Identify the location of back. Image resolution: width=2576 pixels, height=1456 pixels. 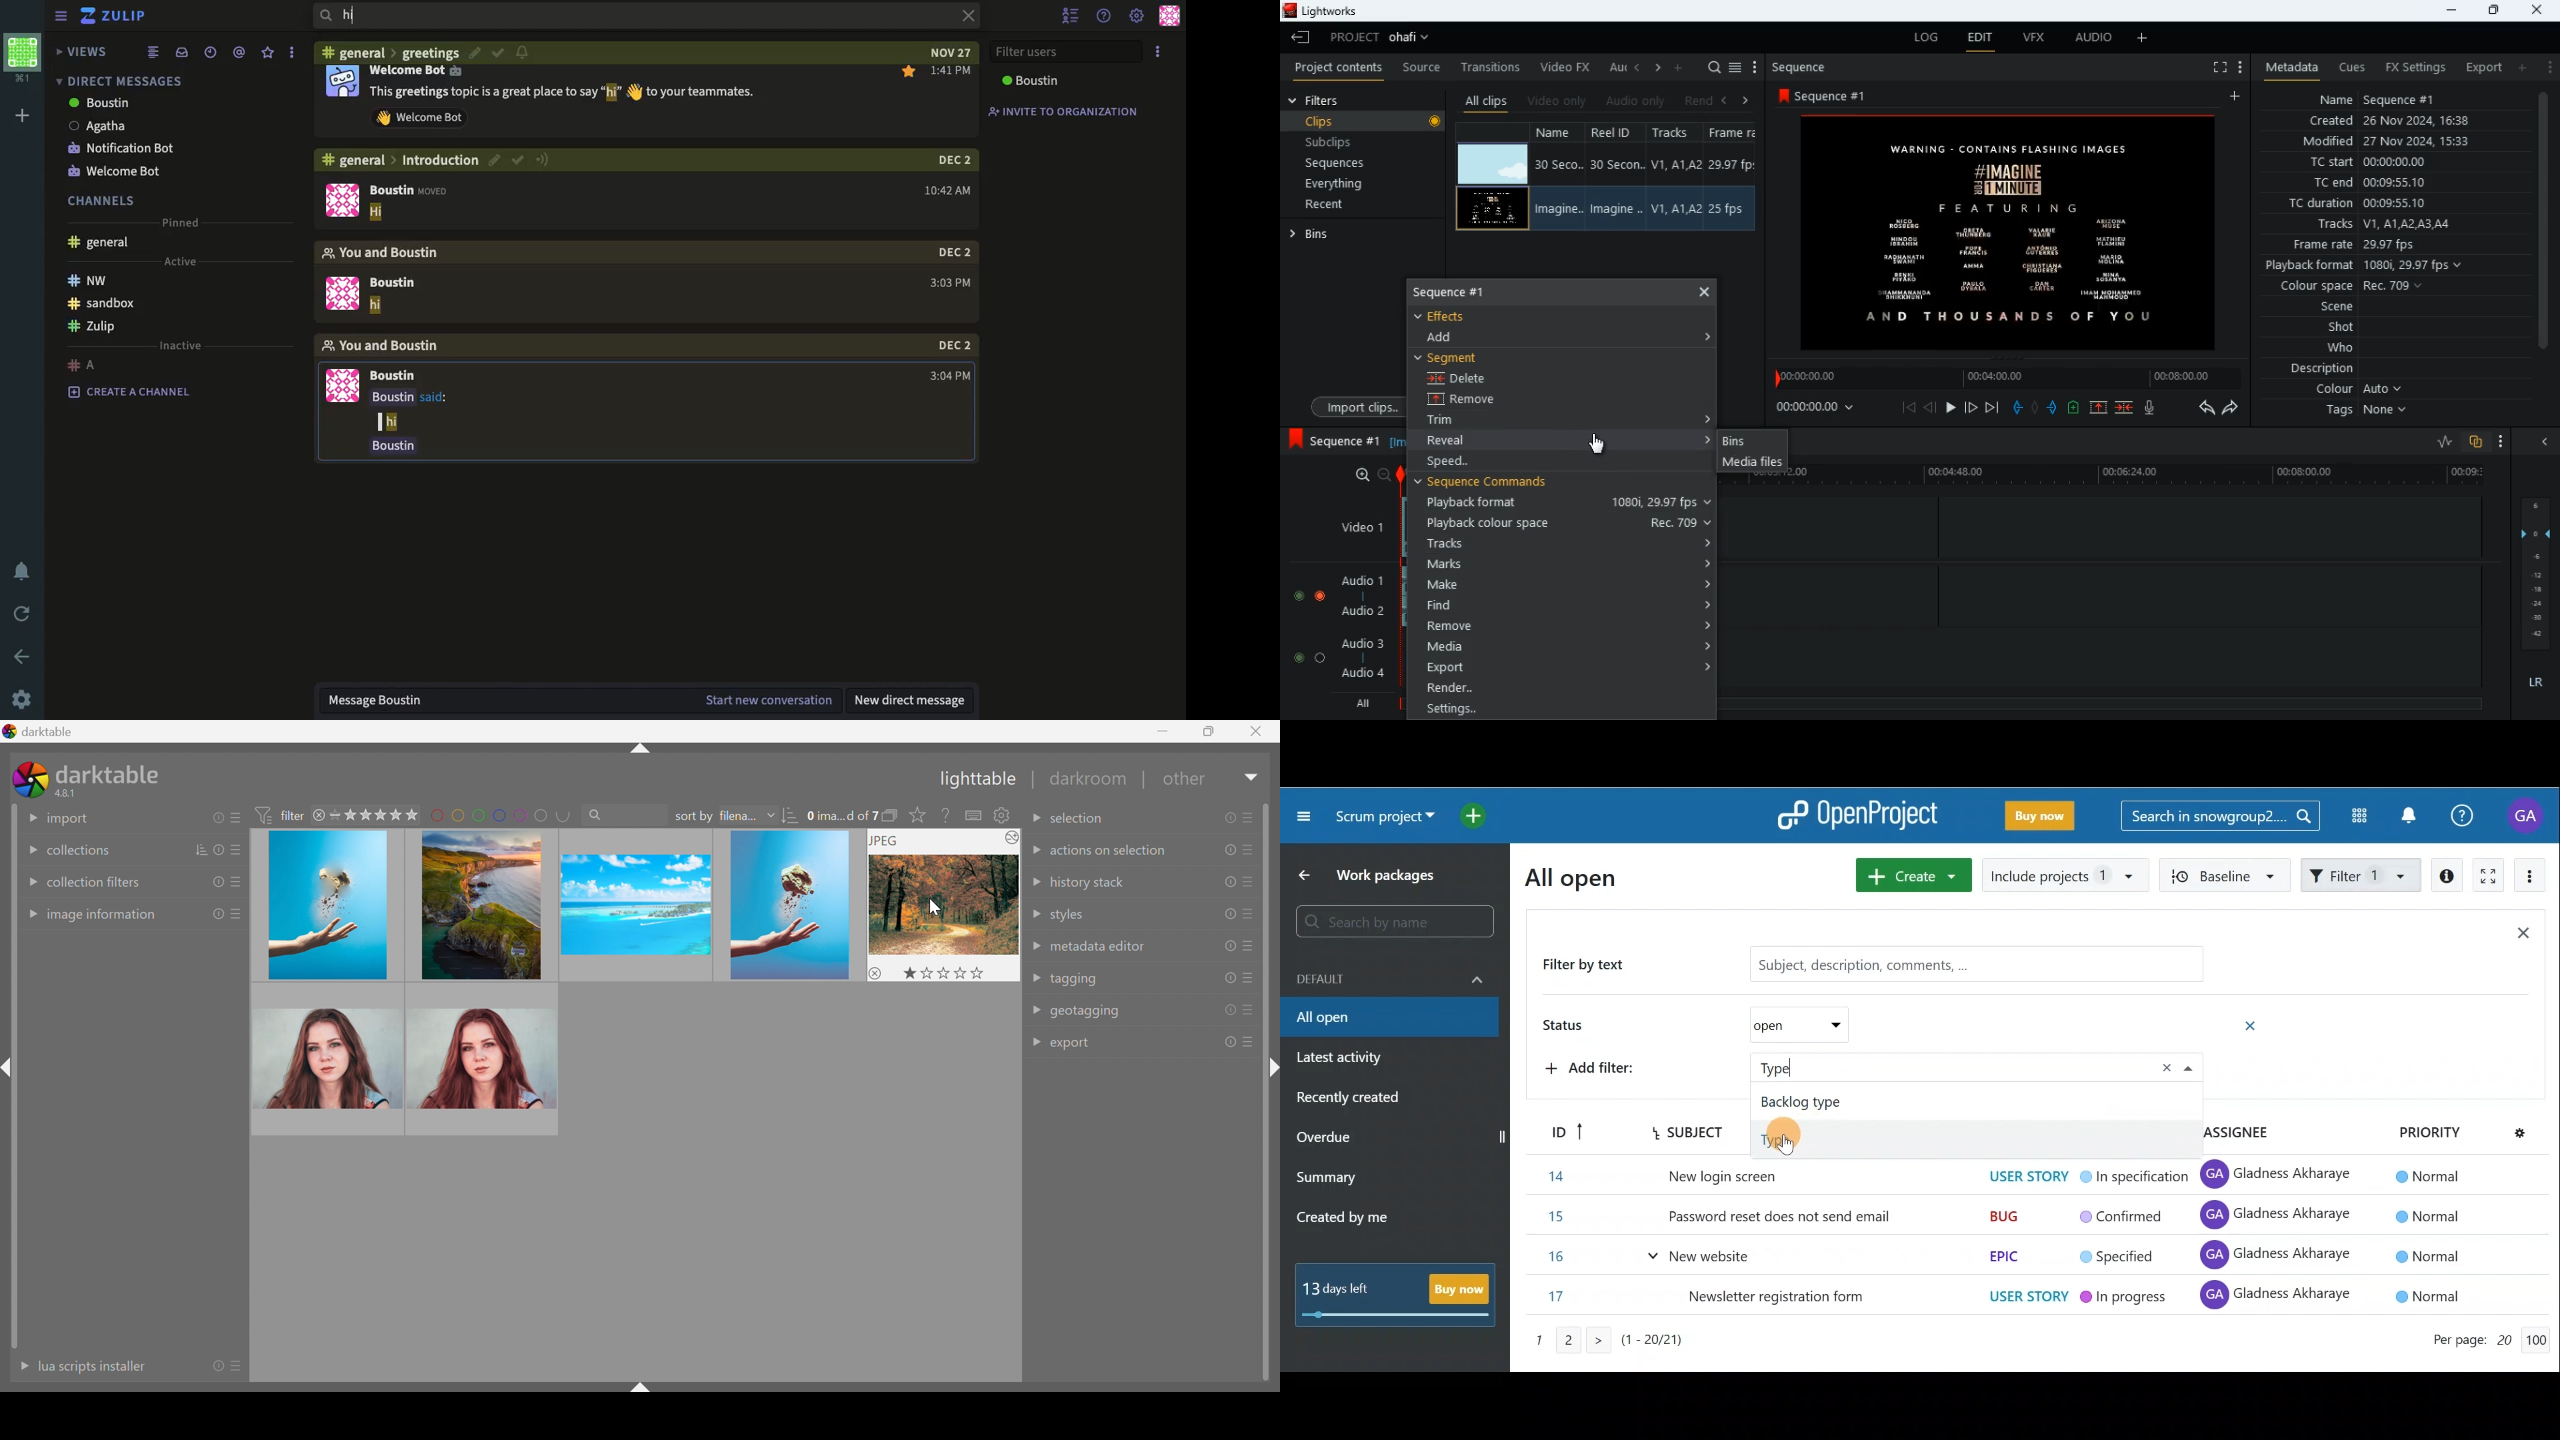
(24, 657).